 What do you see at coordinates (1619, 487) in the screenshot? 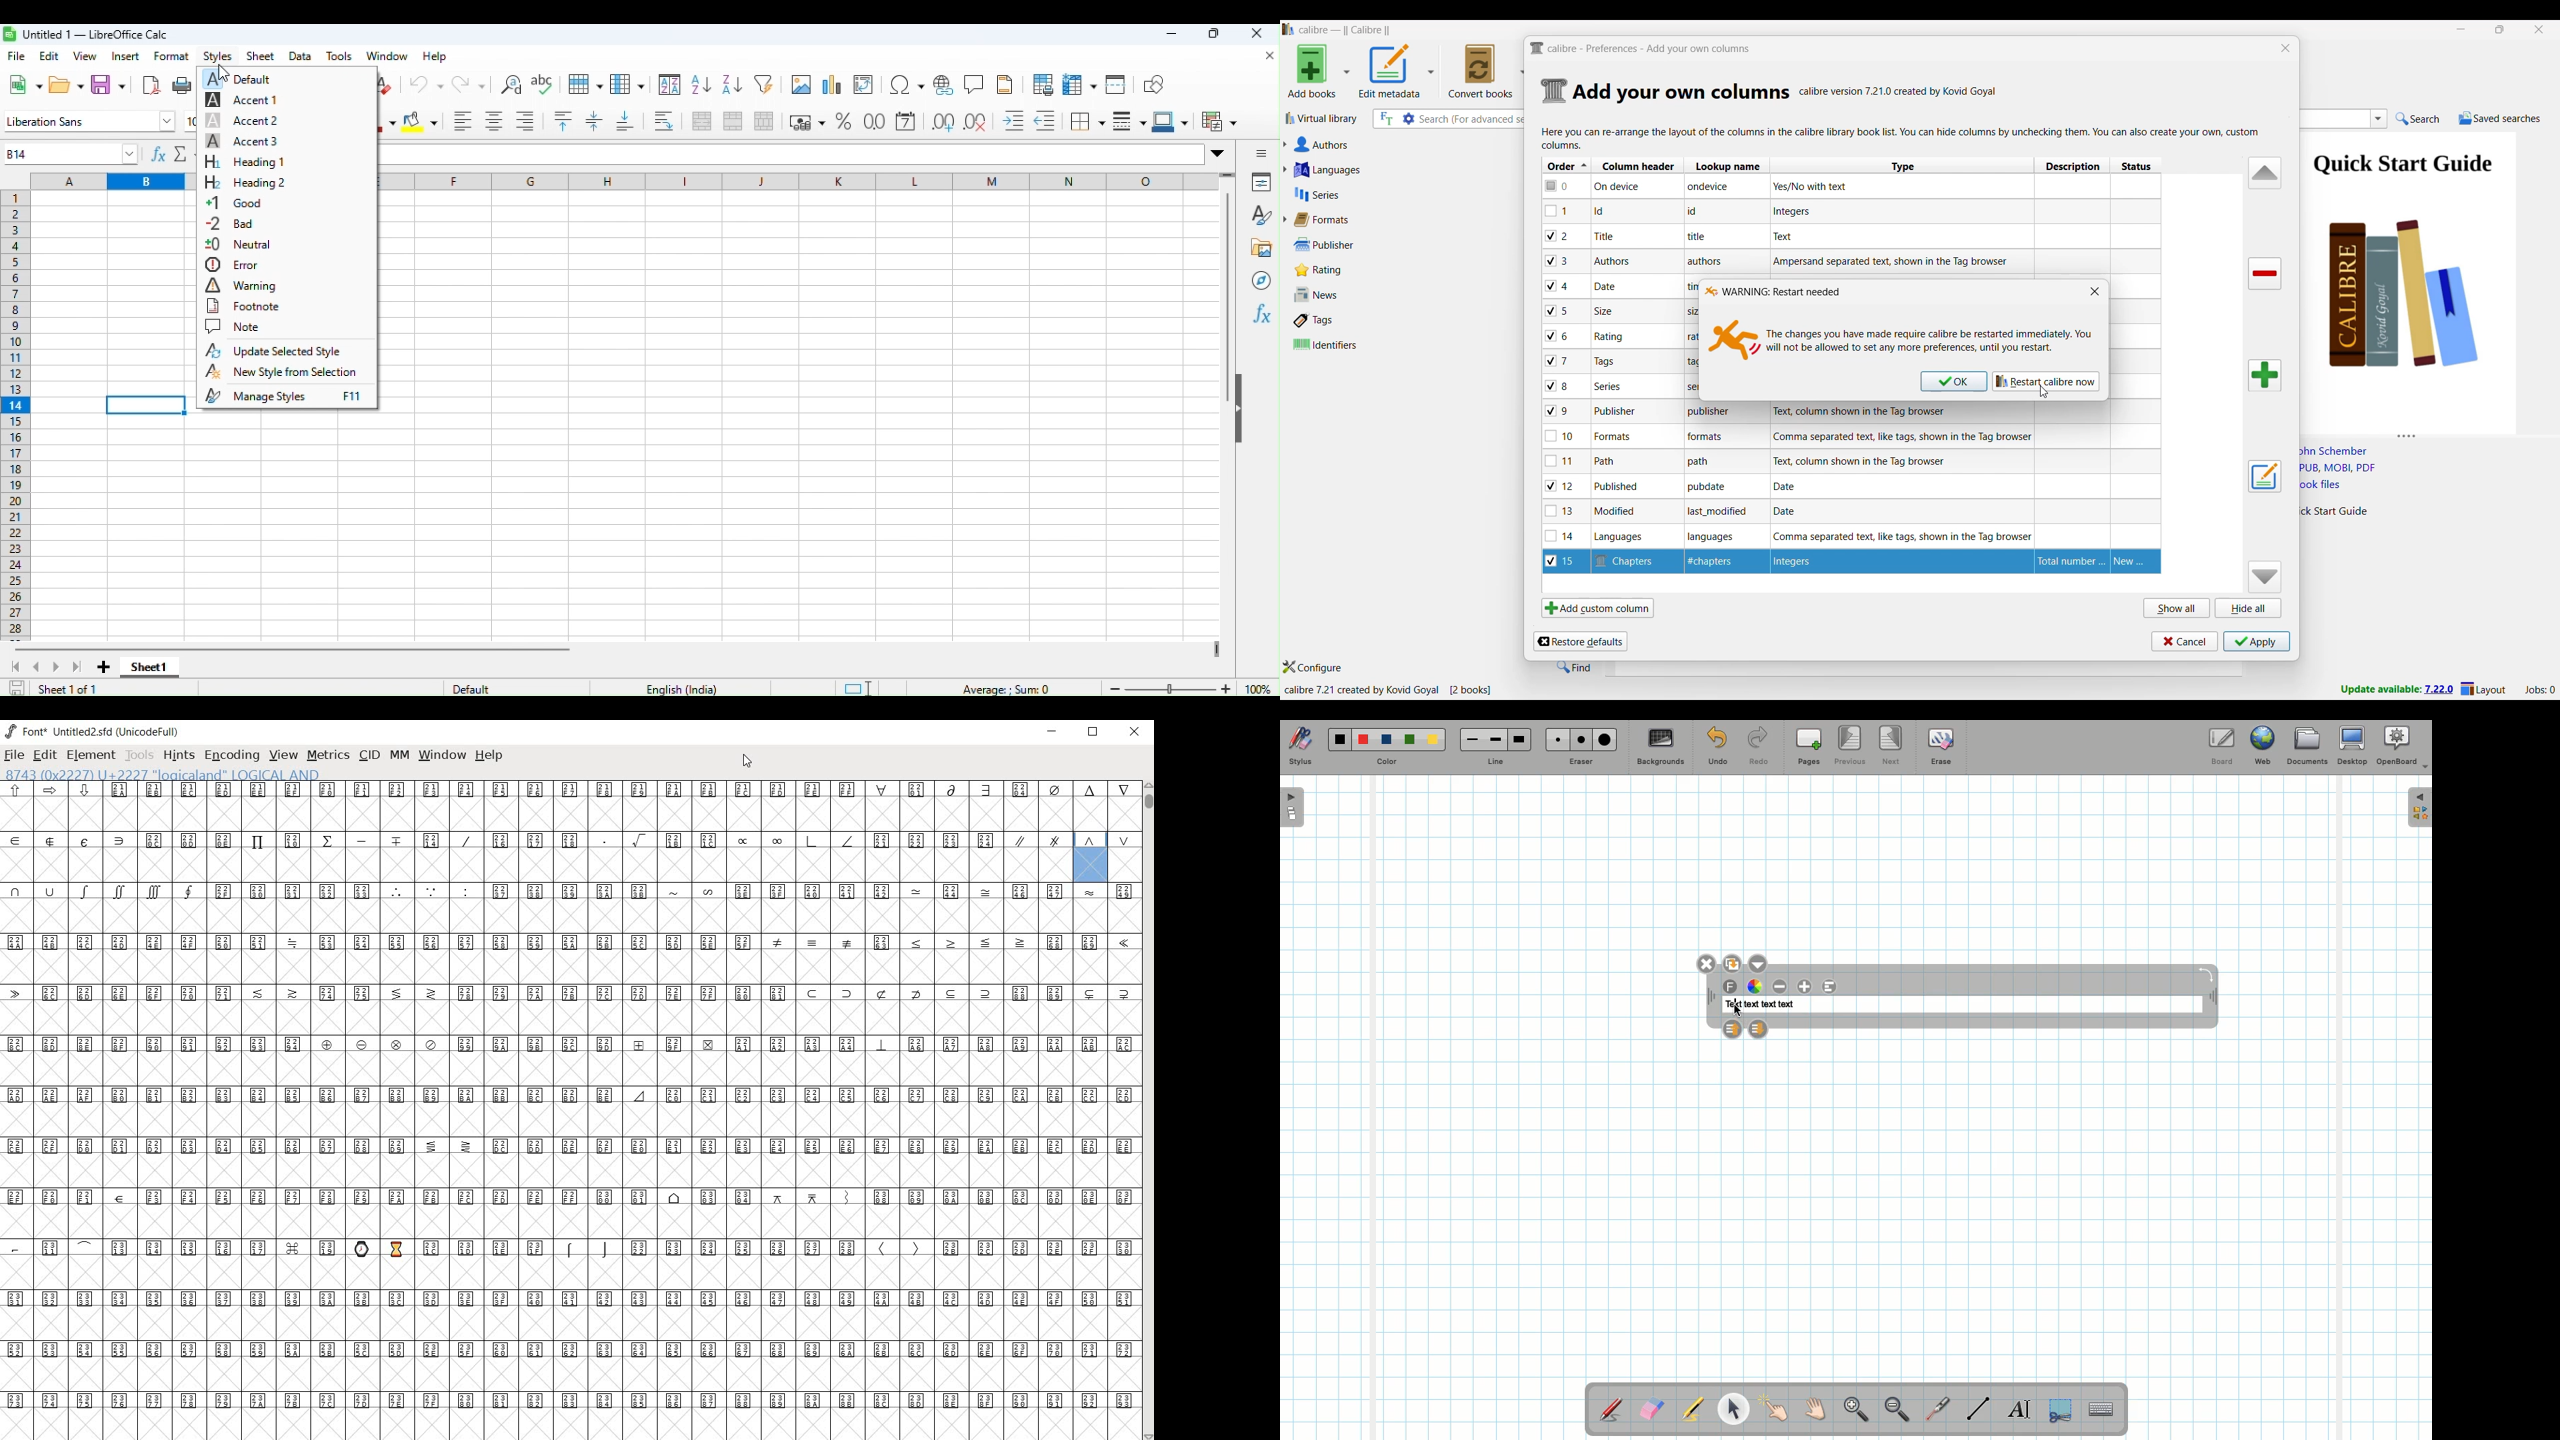
I see `Note` at bounding box center [1619, 487].